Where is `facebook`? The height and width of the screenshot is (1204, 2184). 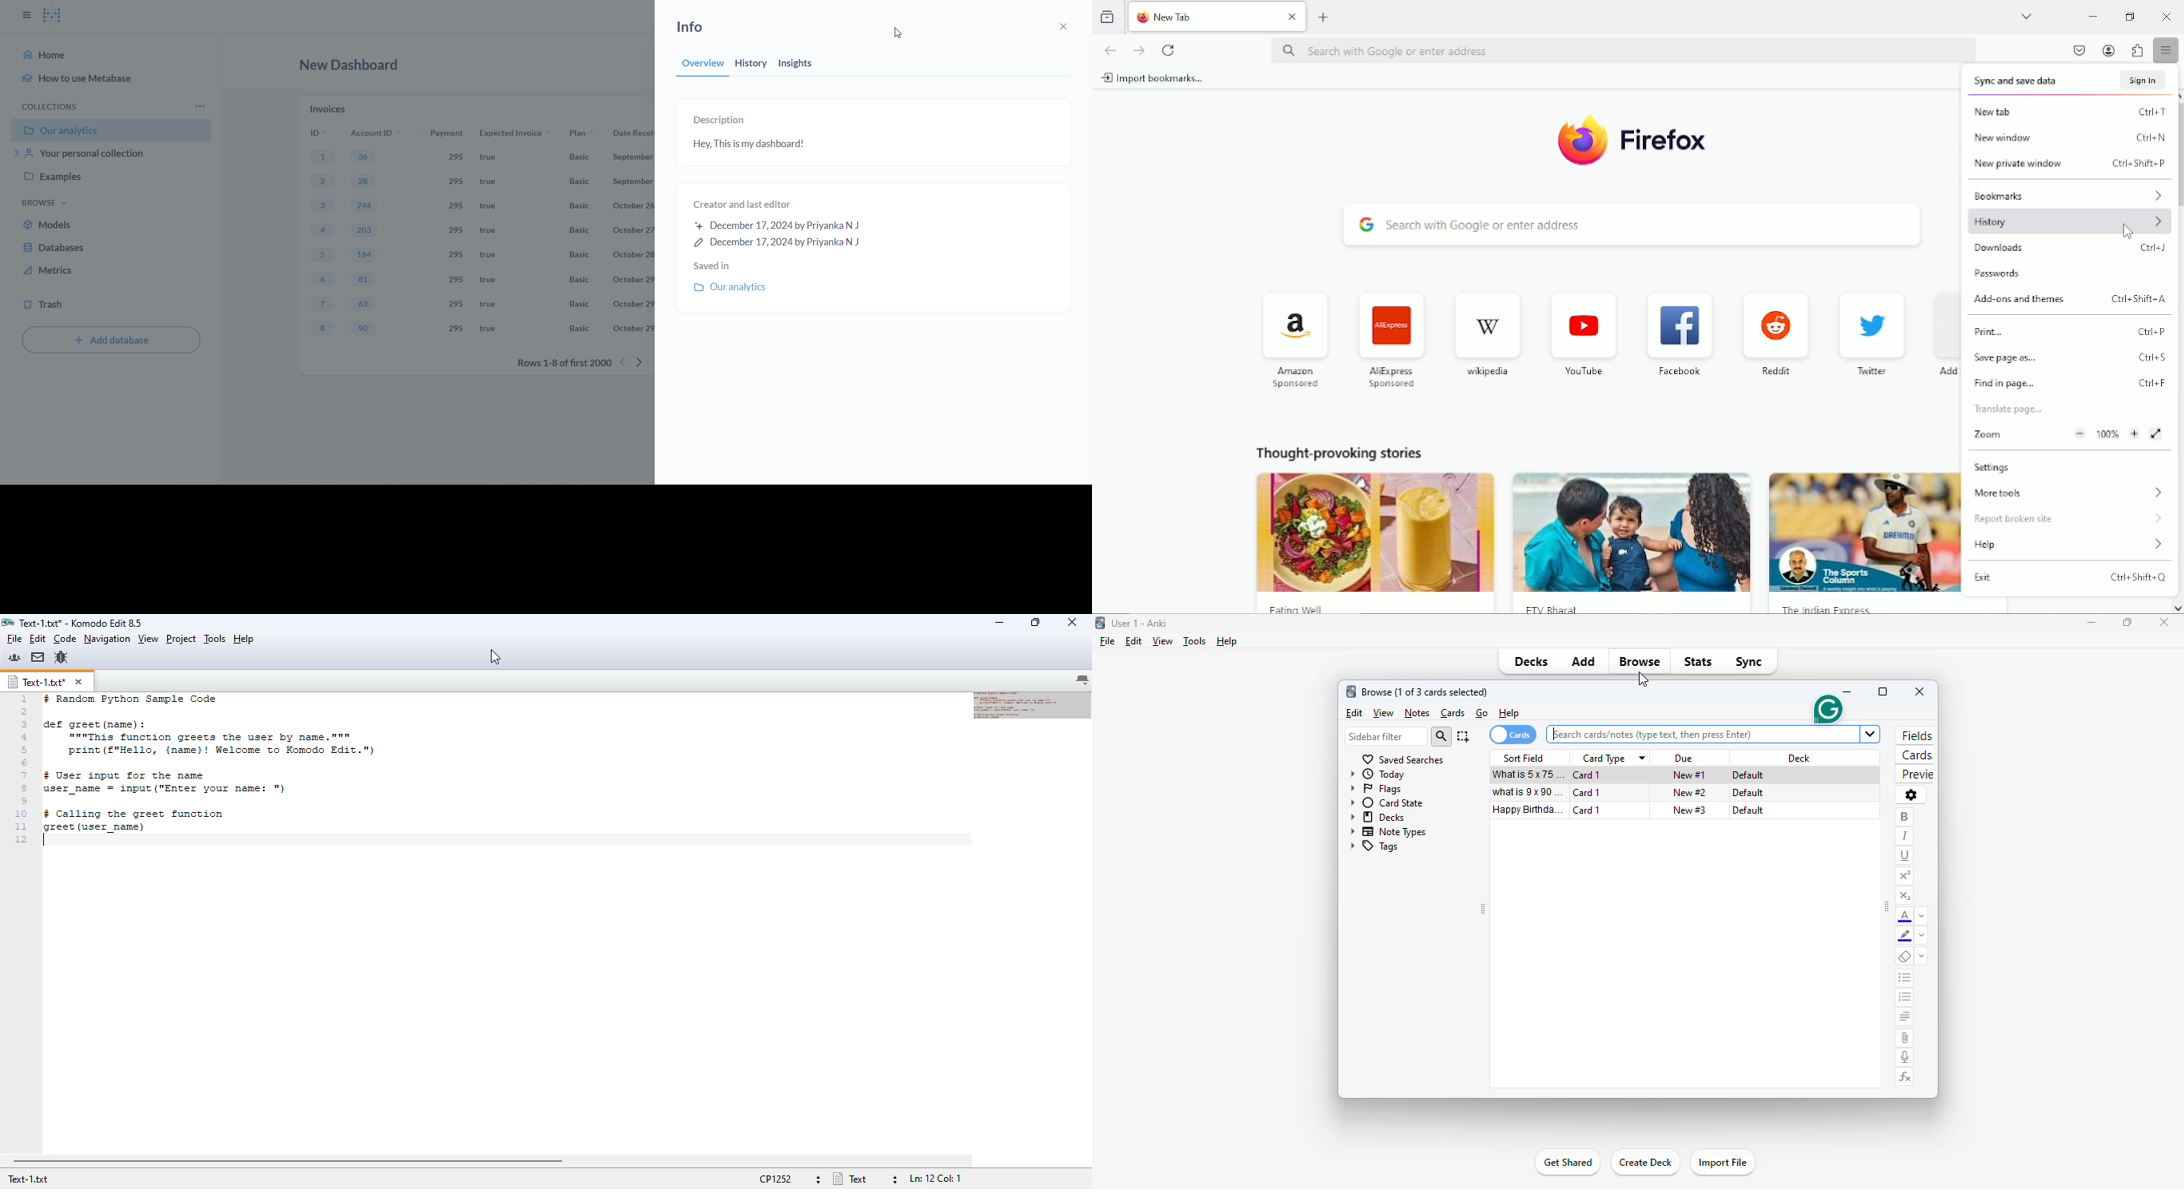 facebook is located at coordinates (1678, 371).